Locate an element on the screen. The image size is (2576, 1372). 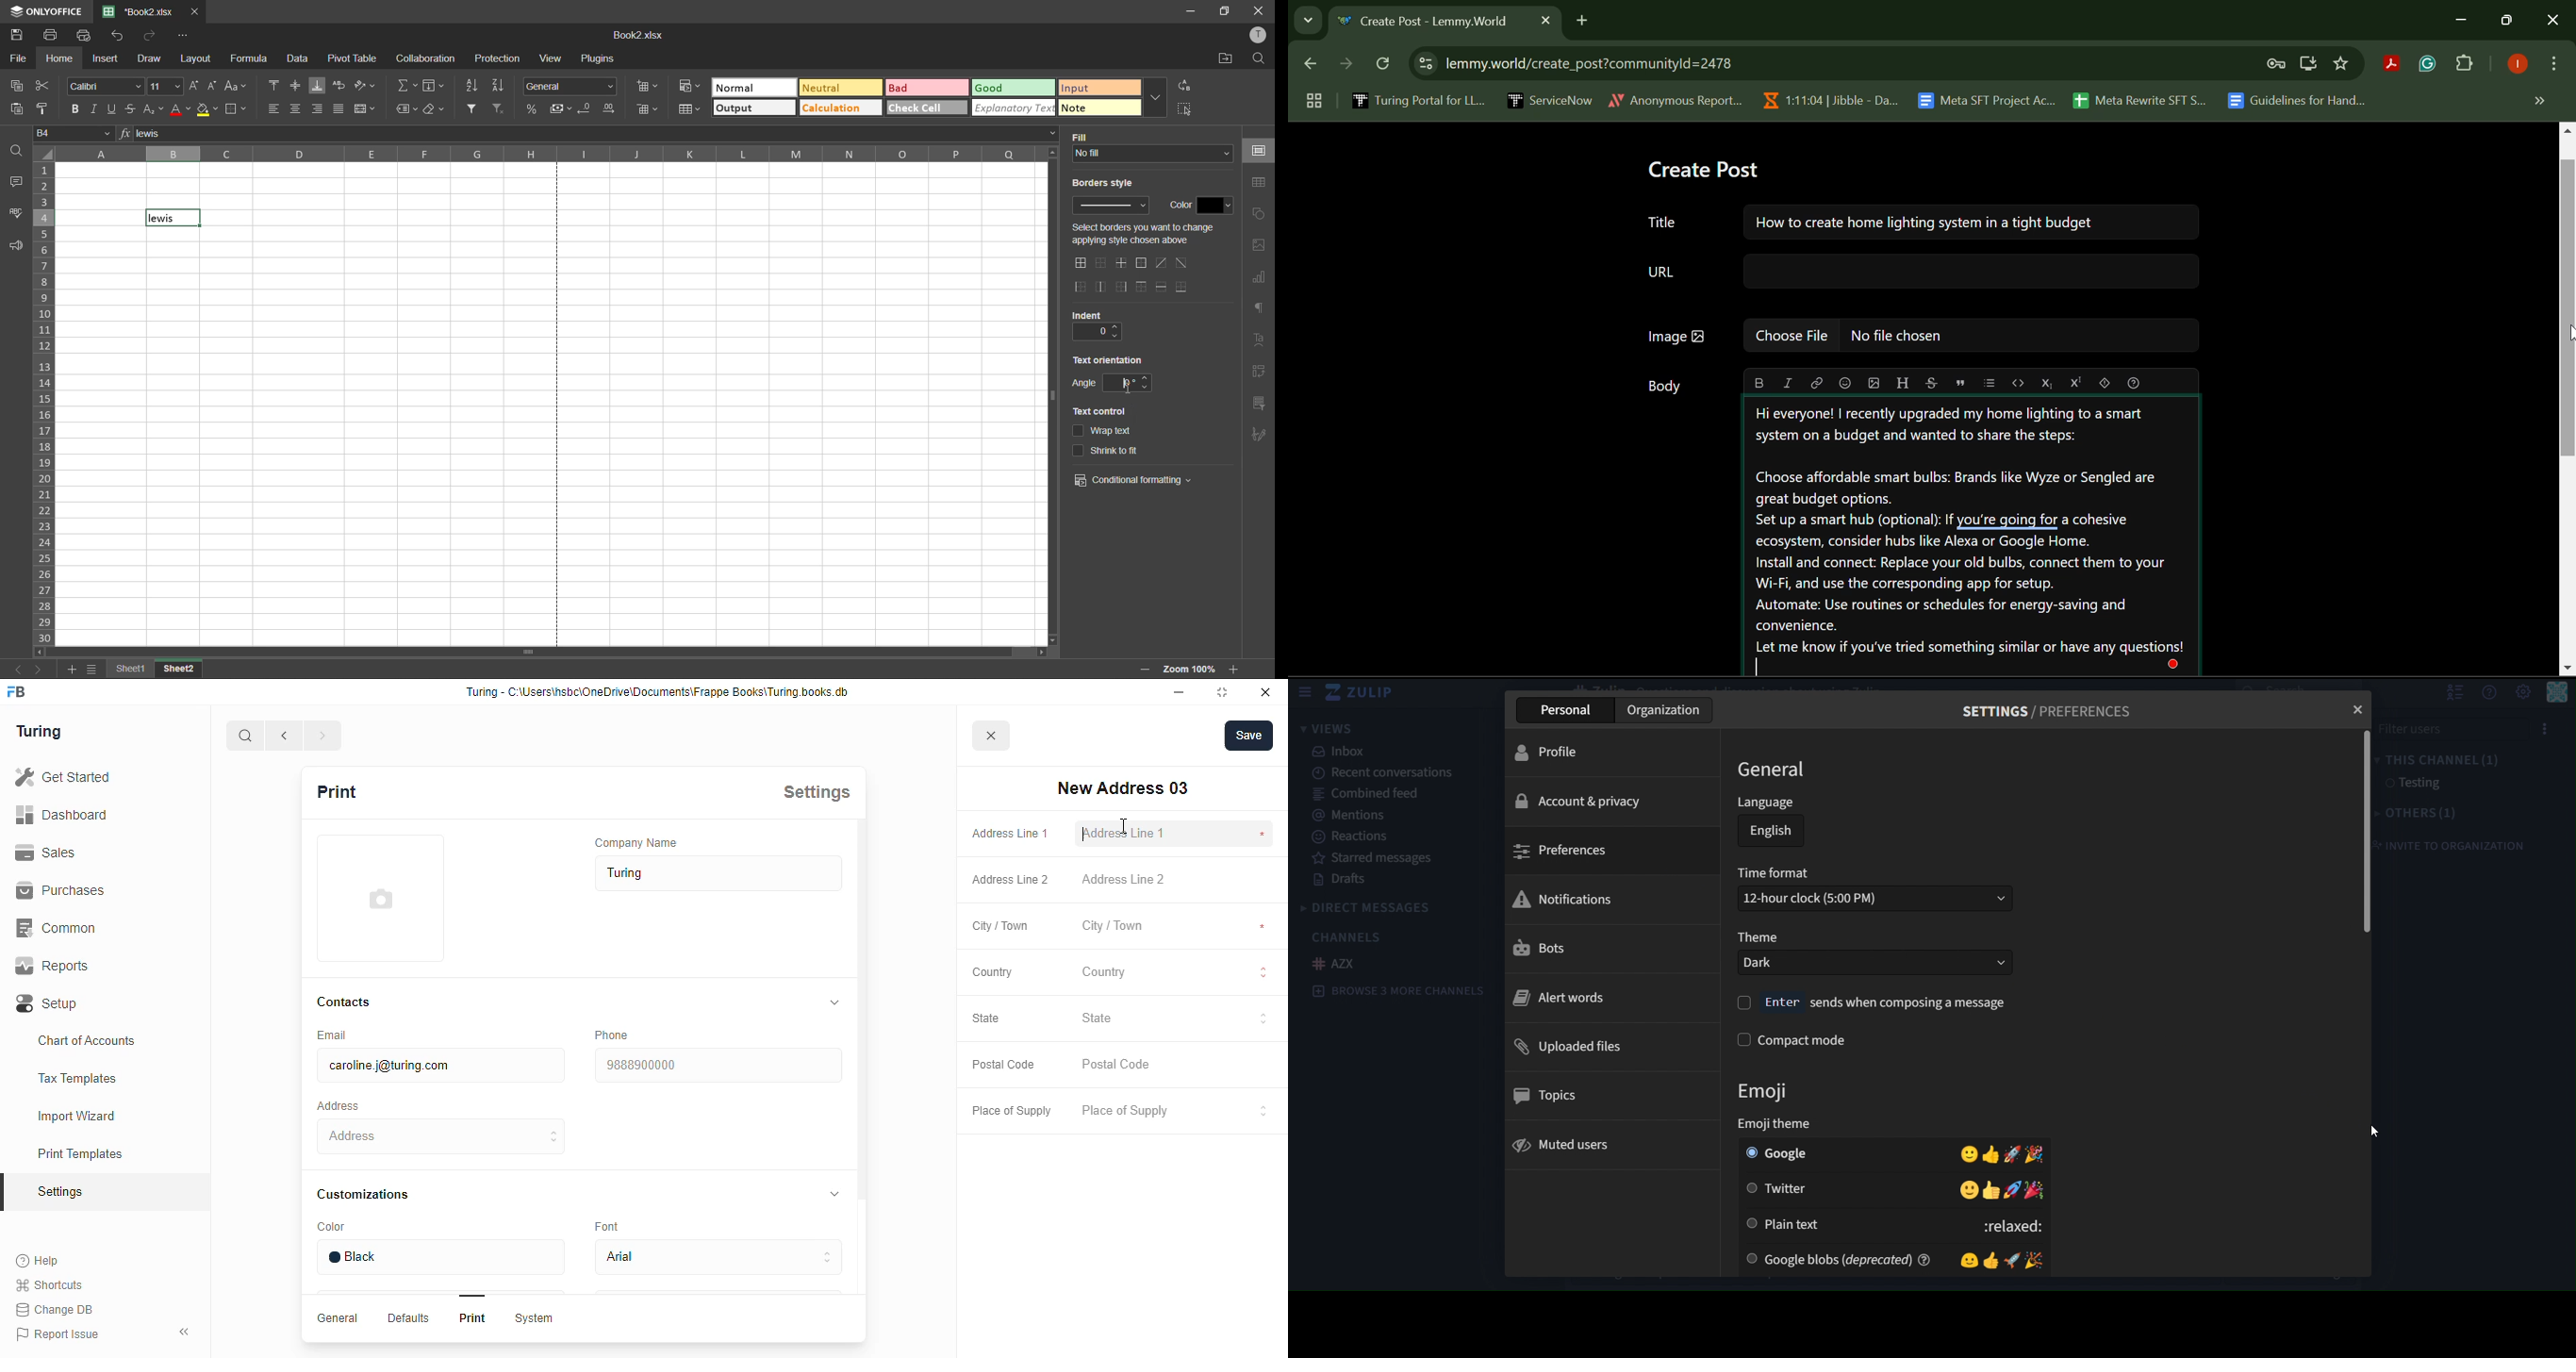
time format is located at coordinates (1805, 870).